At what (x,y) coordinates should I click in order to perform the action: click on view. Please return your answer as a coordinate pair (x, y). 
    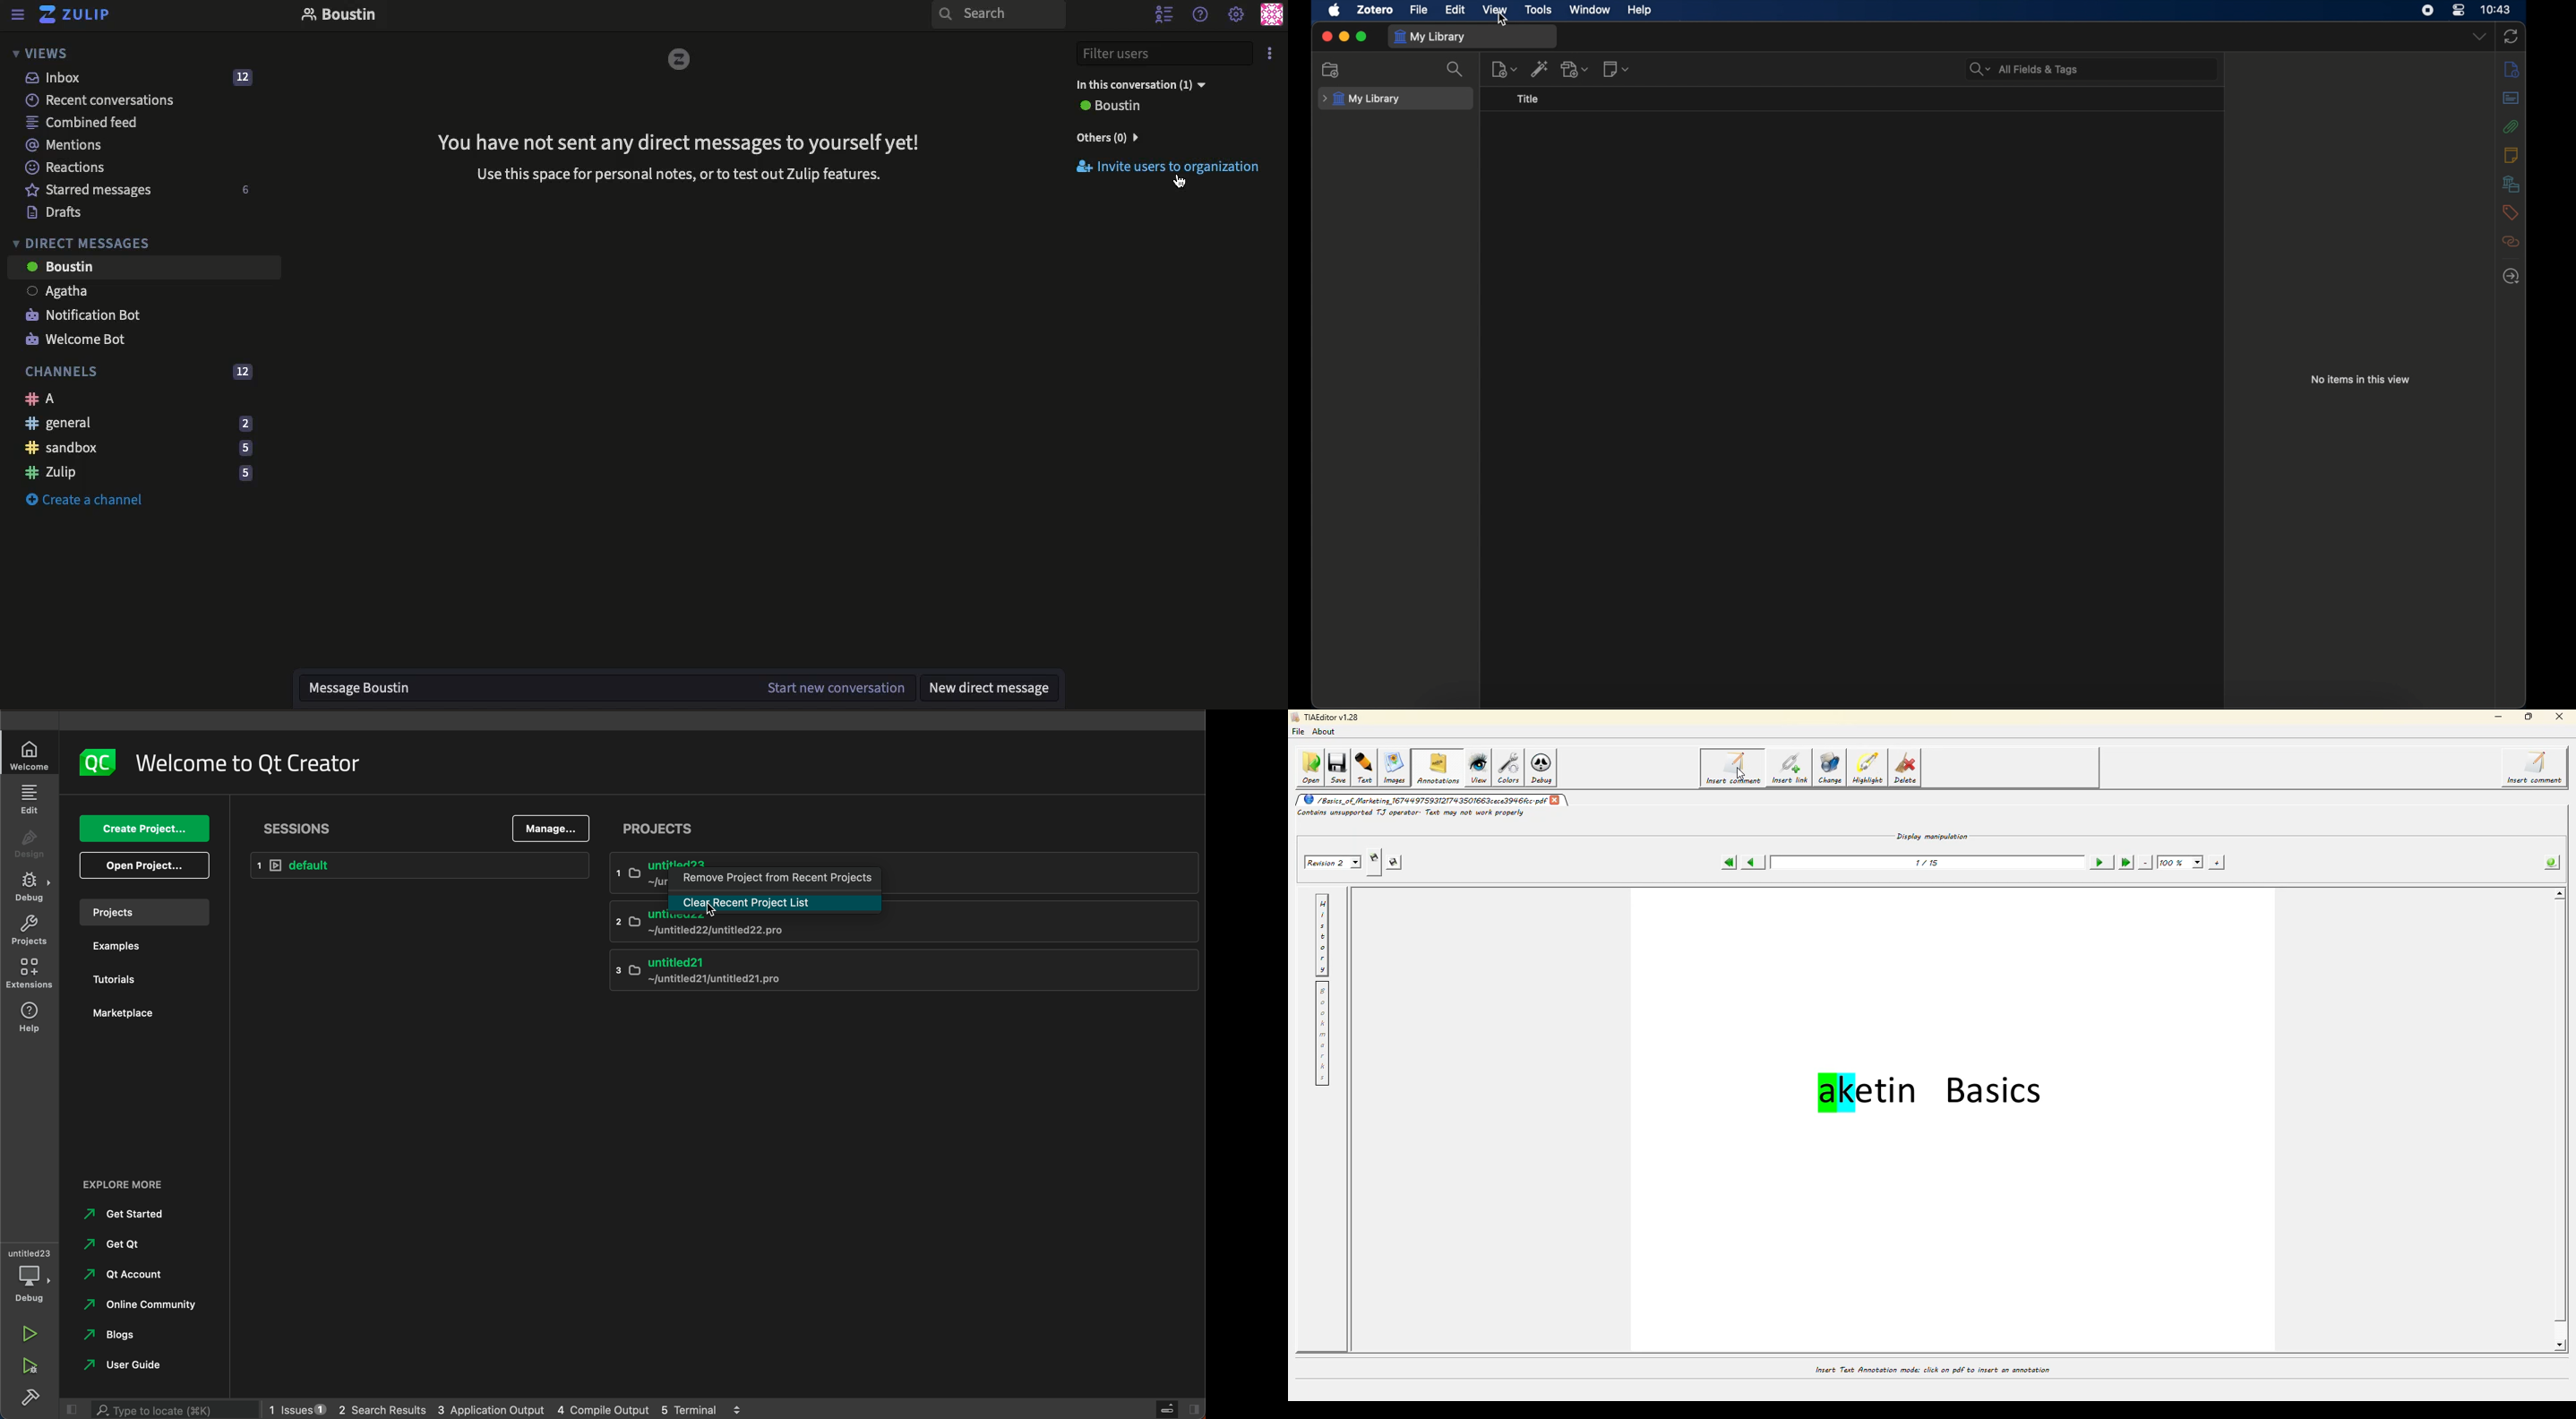
    Looking at the image, I should click on (1494, 10).